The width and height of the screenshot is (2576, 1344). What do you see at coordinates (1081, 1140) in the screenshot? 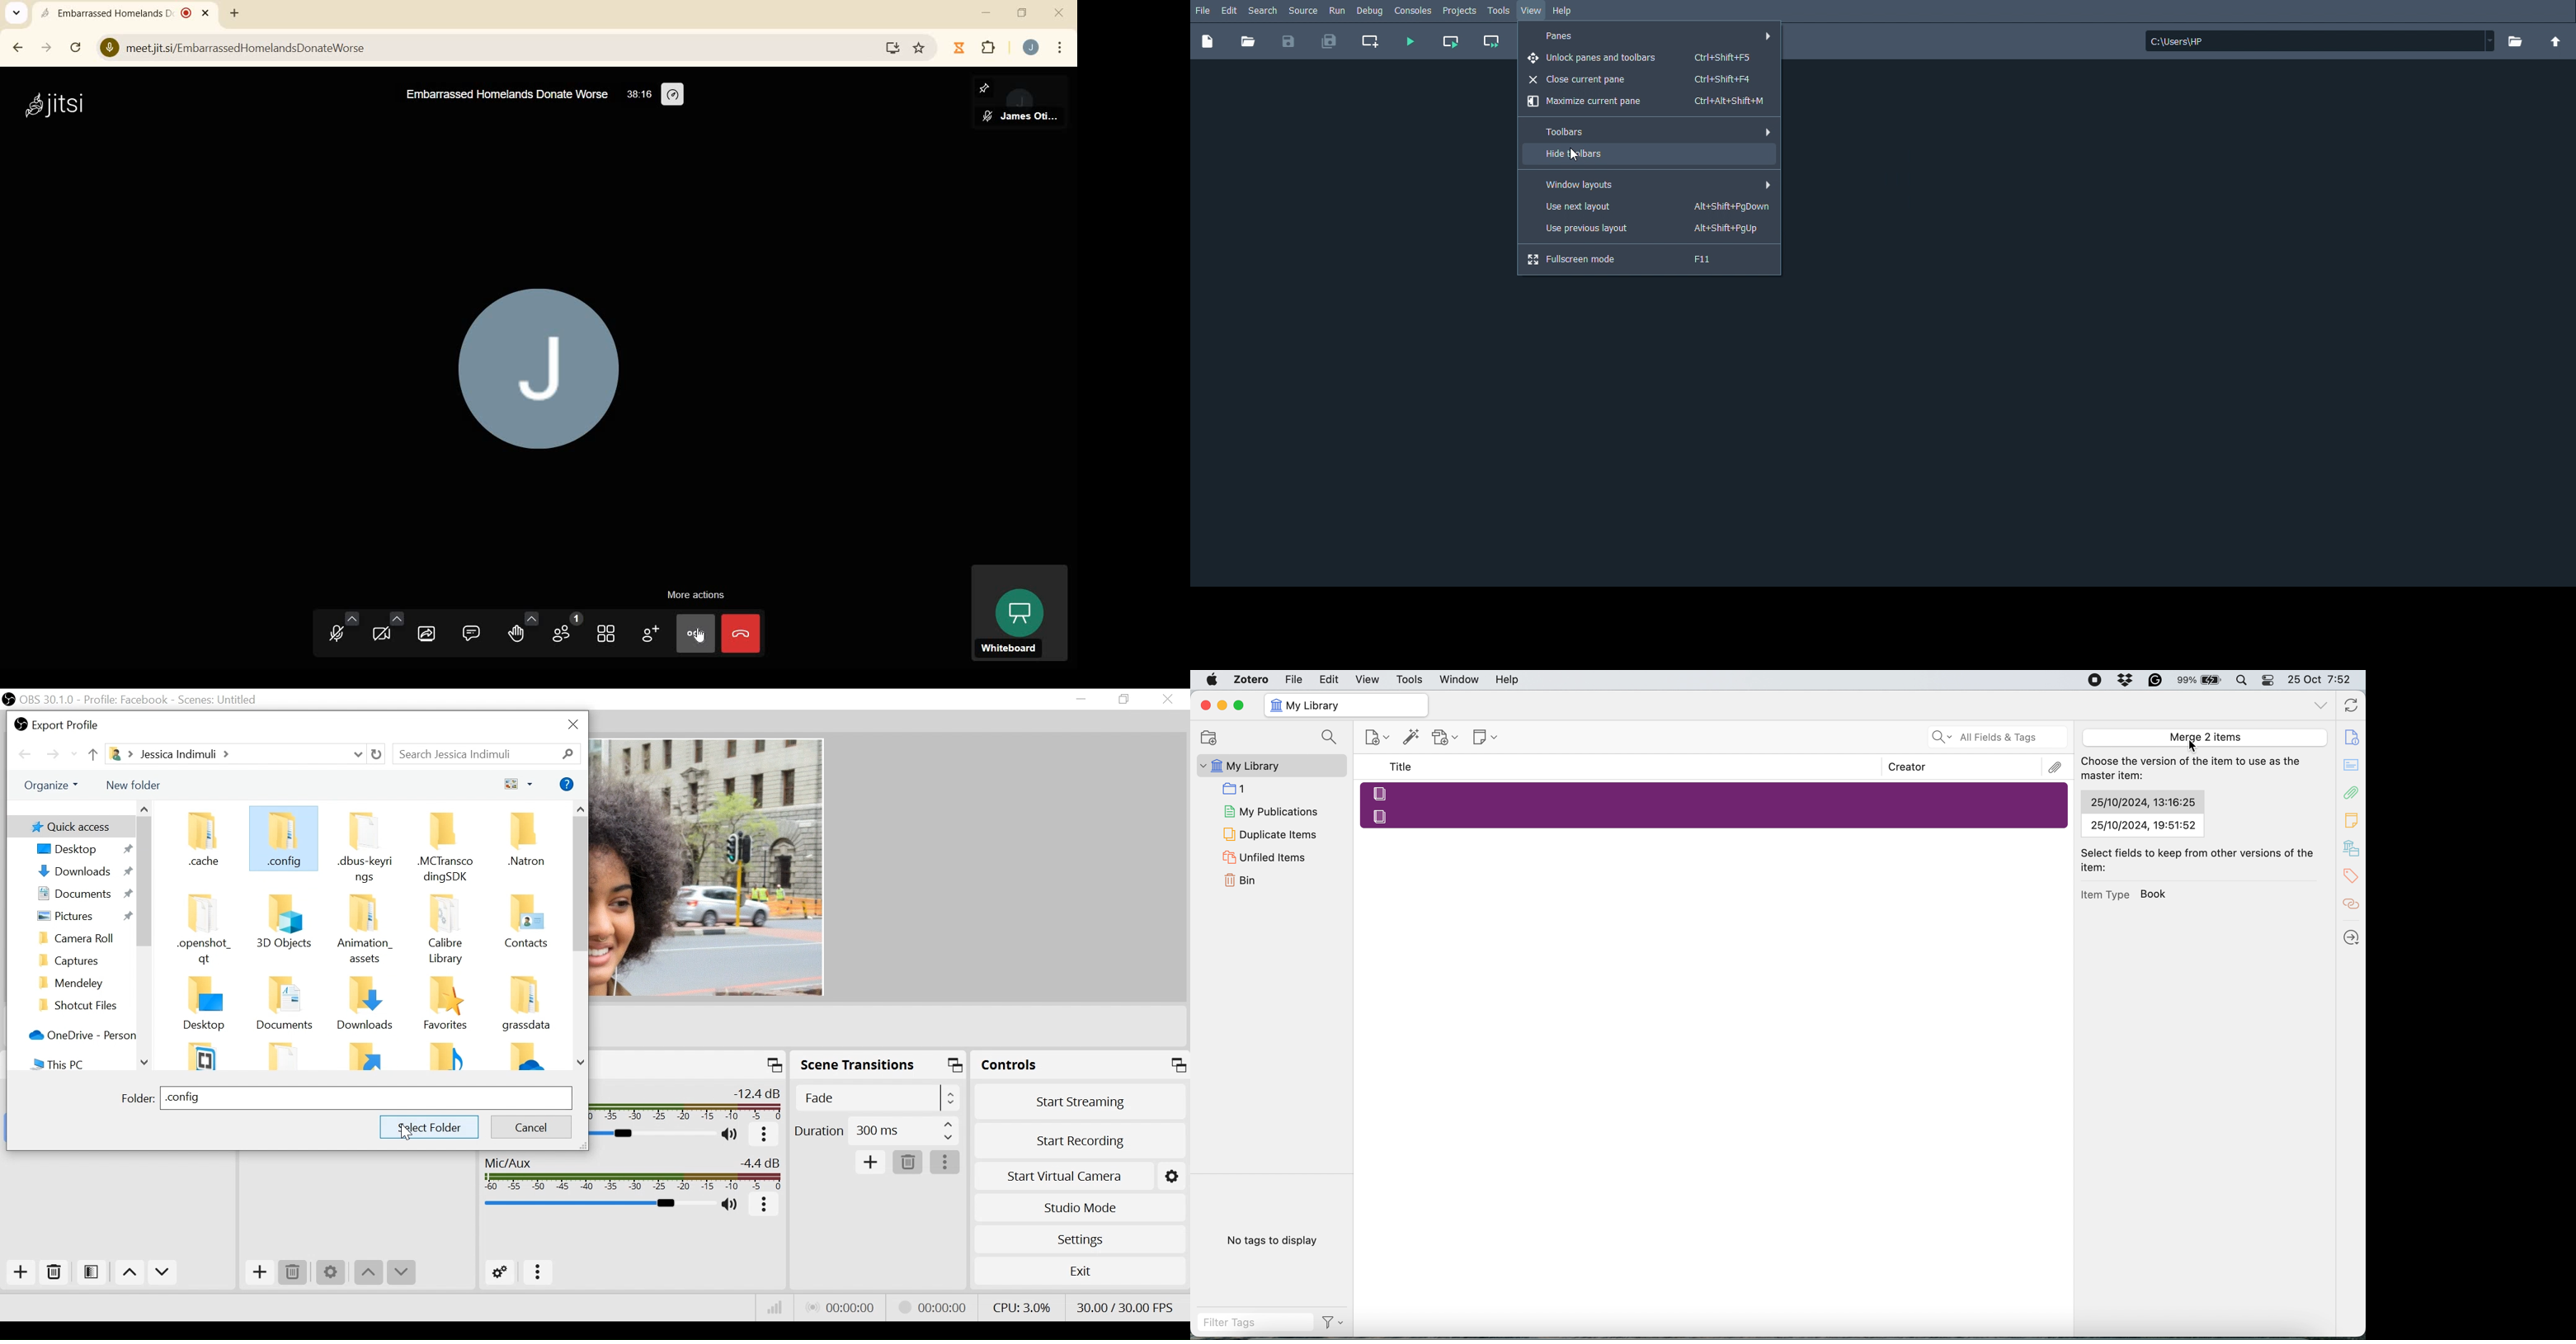
I see `Start Recording` at bounding box center [1081, 1140].